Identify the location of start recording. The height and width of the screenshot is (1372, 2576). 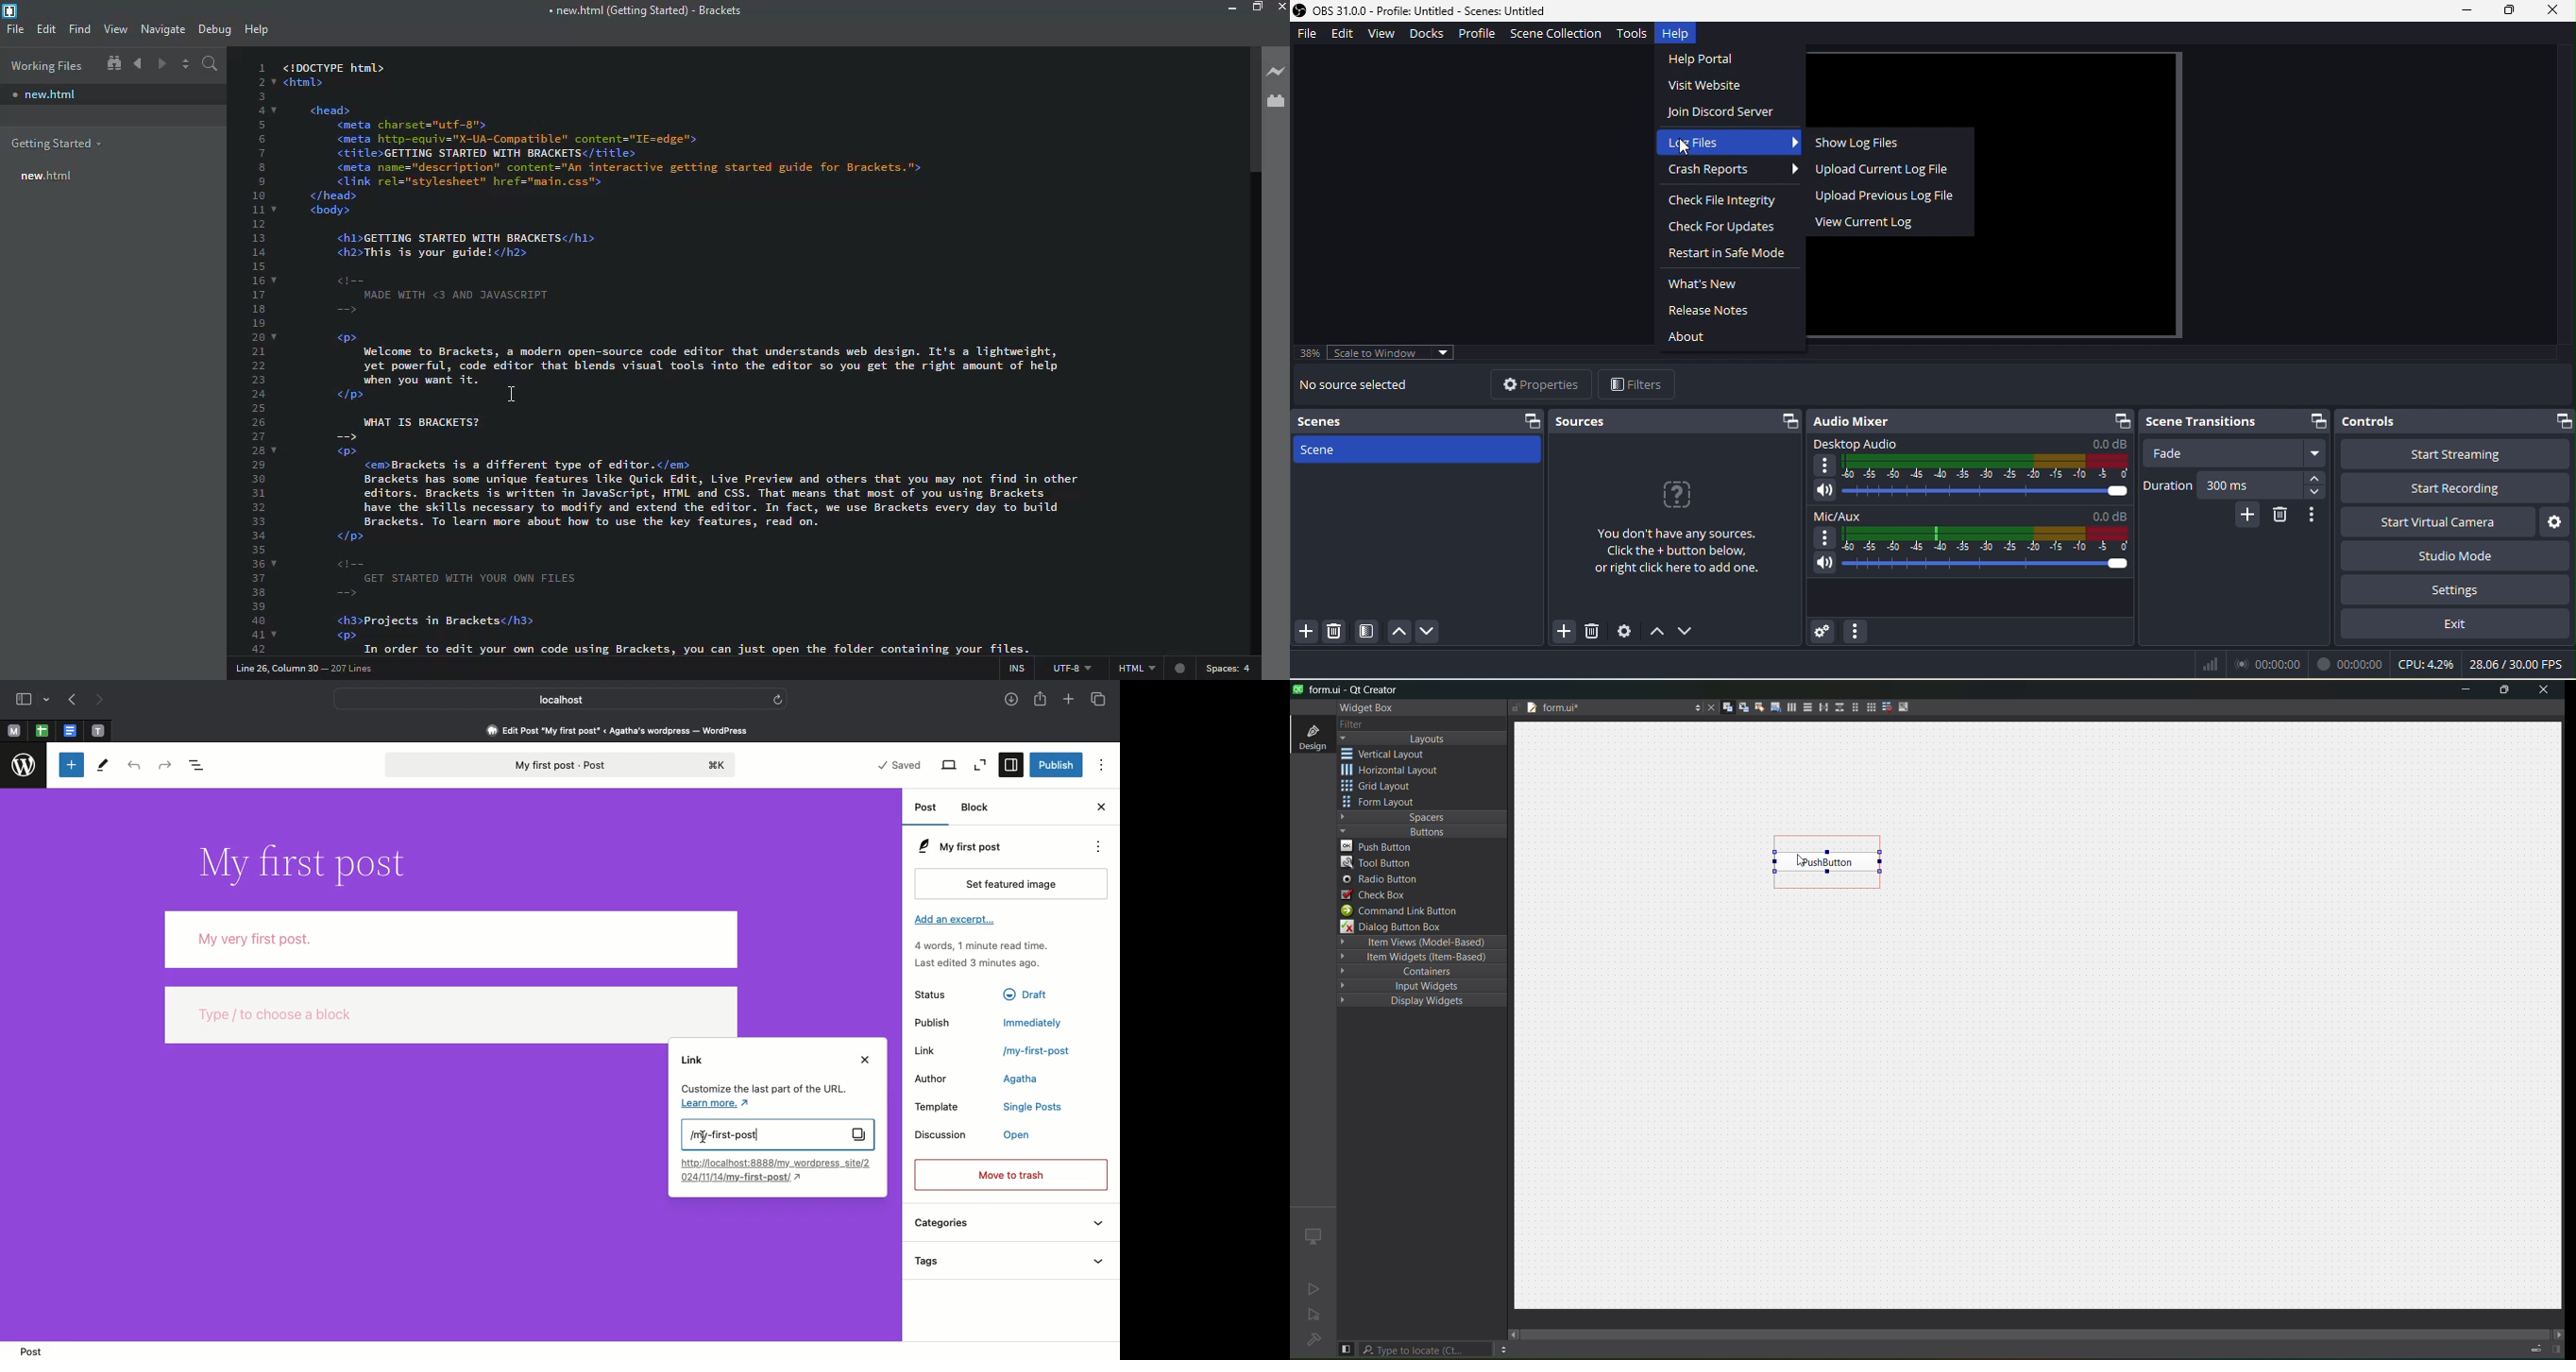
(2455, 489).